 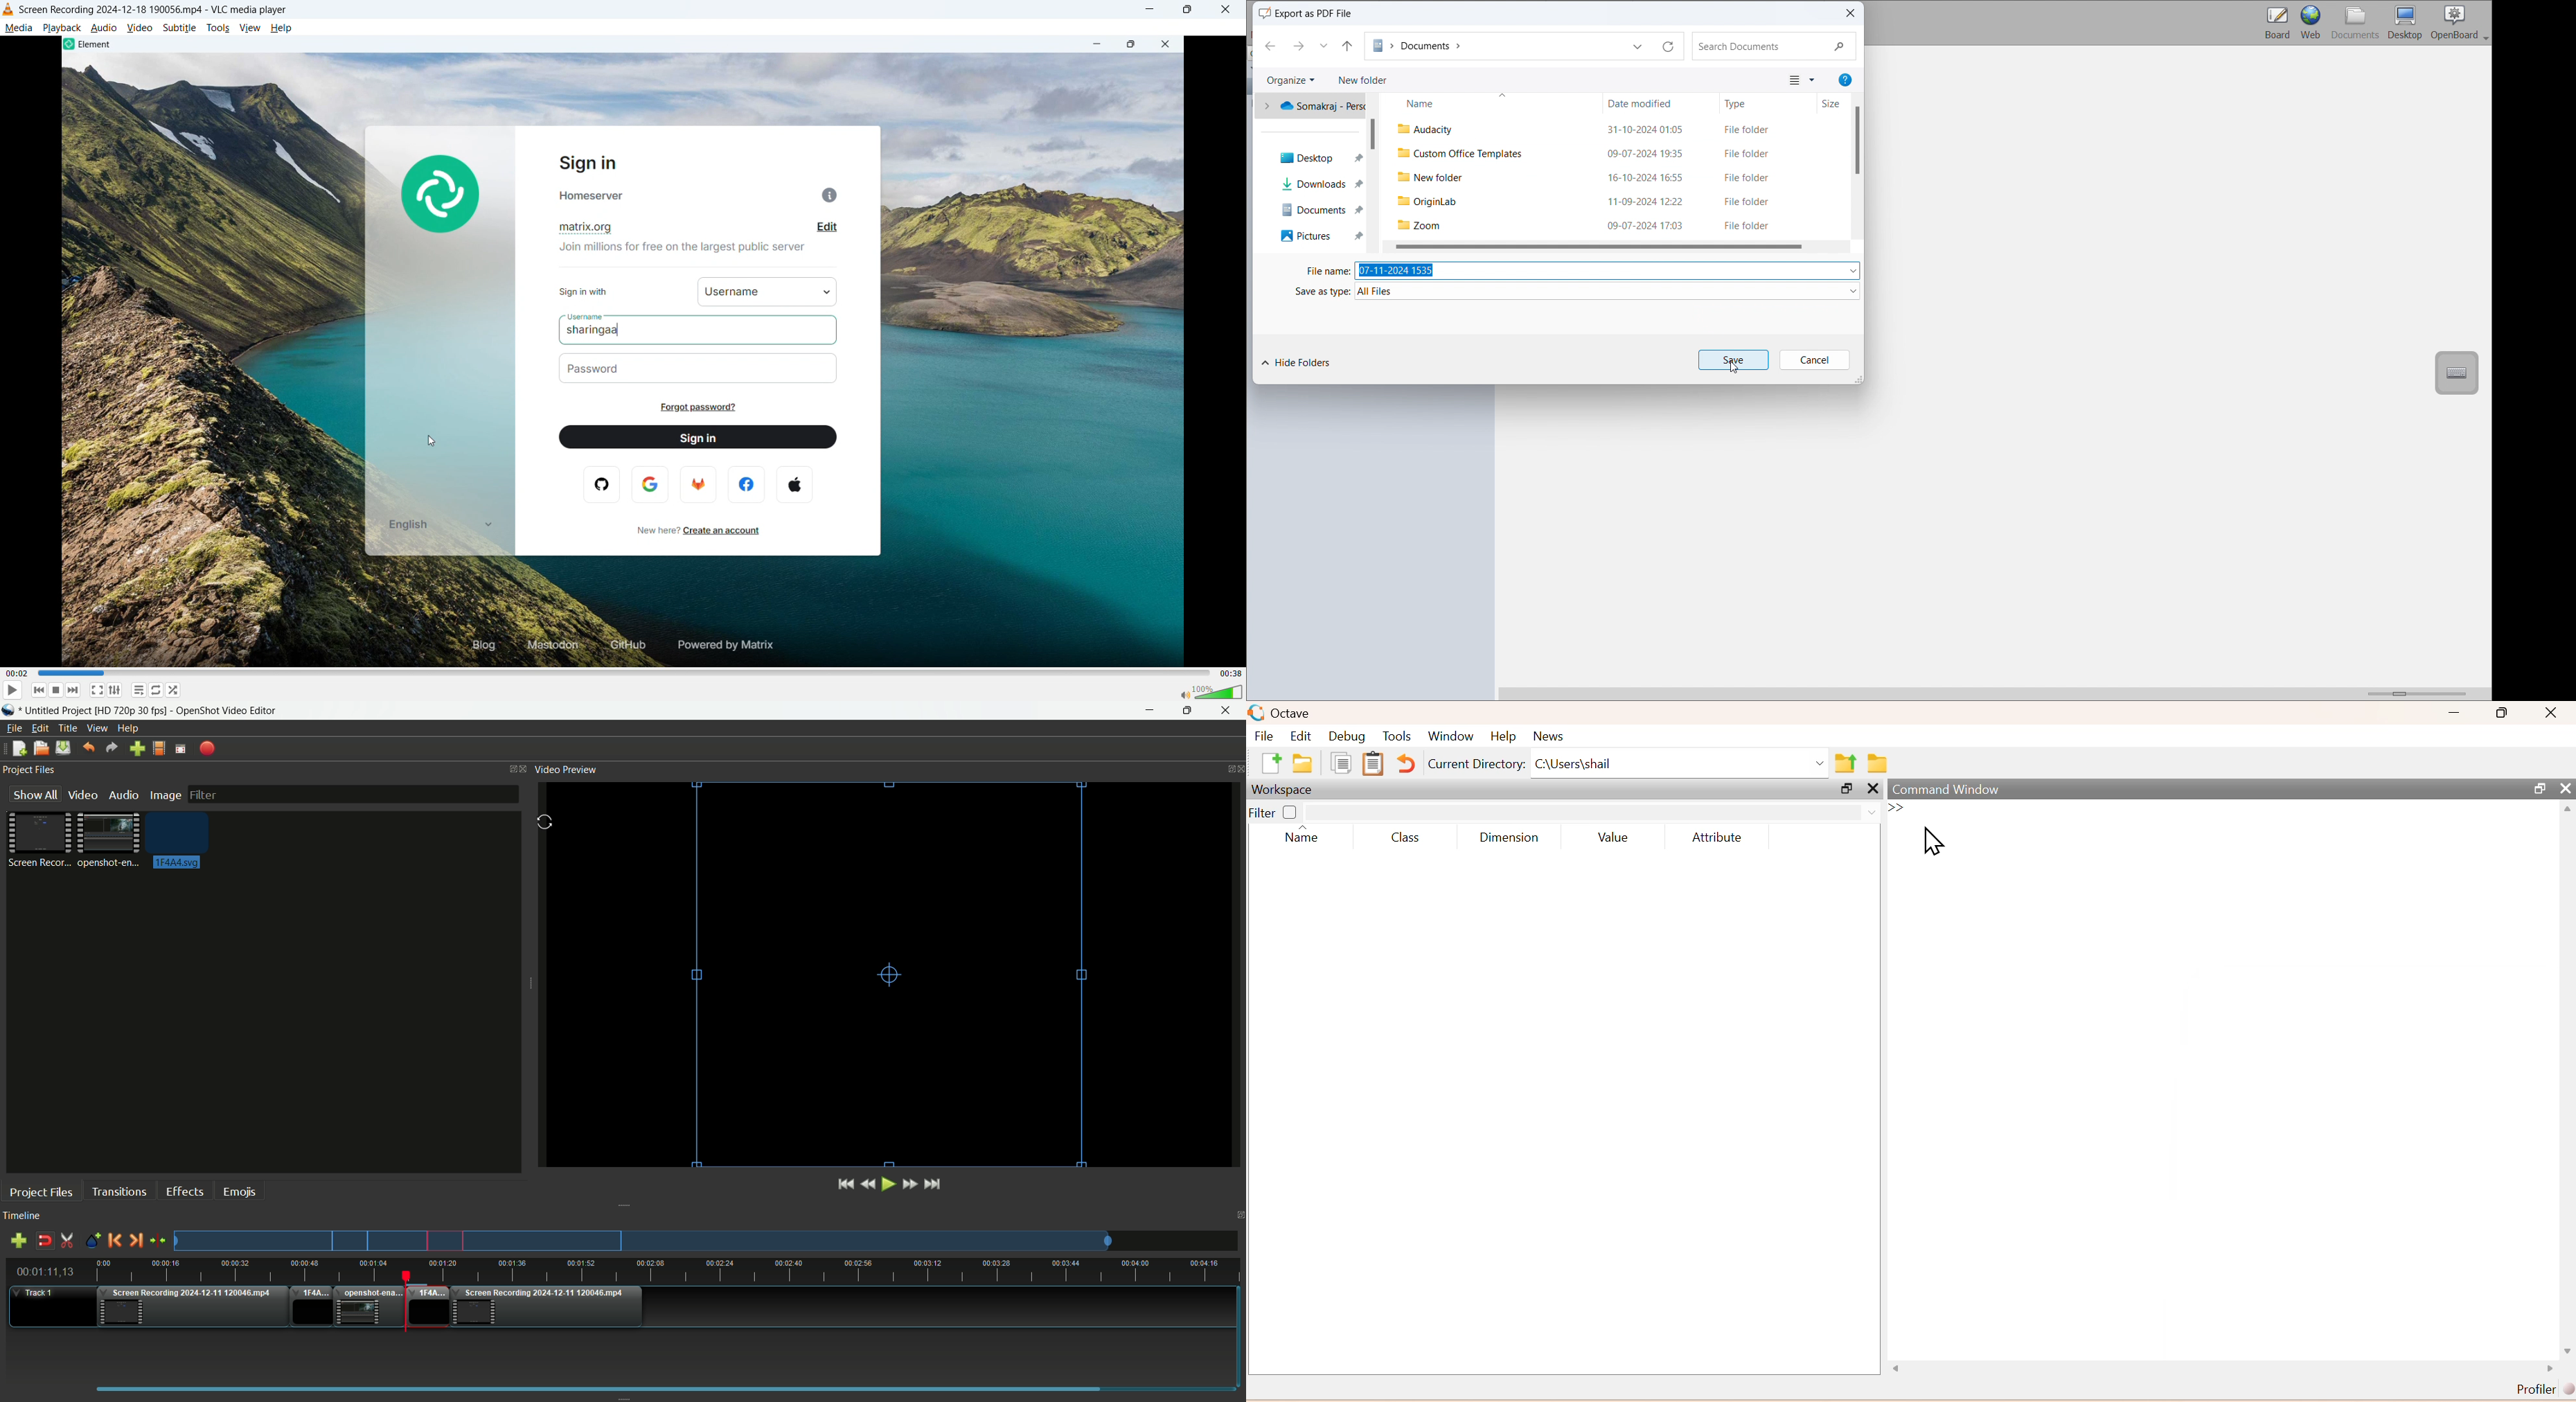 I want to click on Toggle between loop all, loop one and no loop , so click(x=157, y=690).